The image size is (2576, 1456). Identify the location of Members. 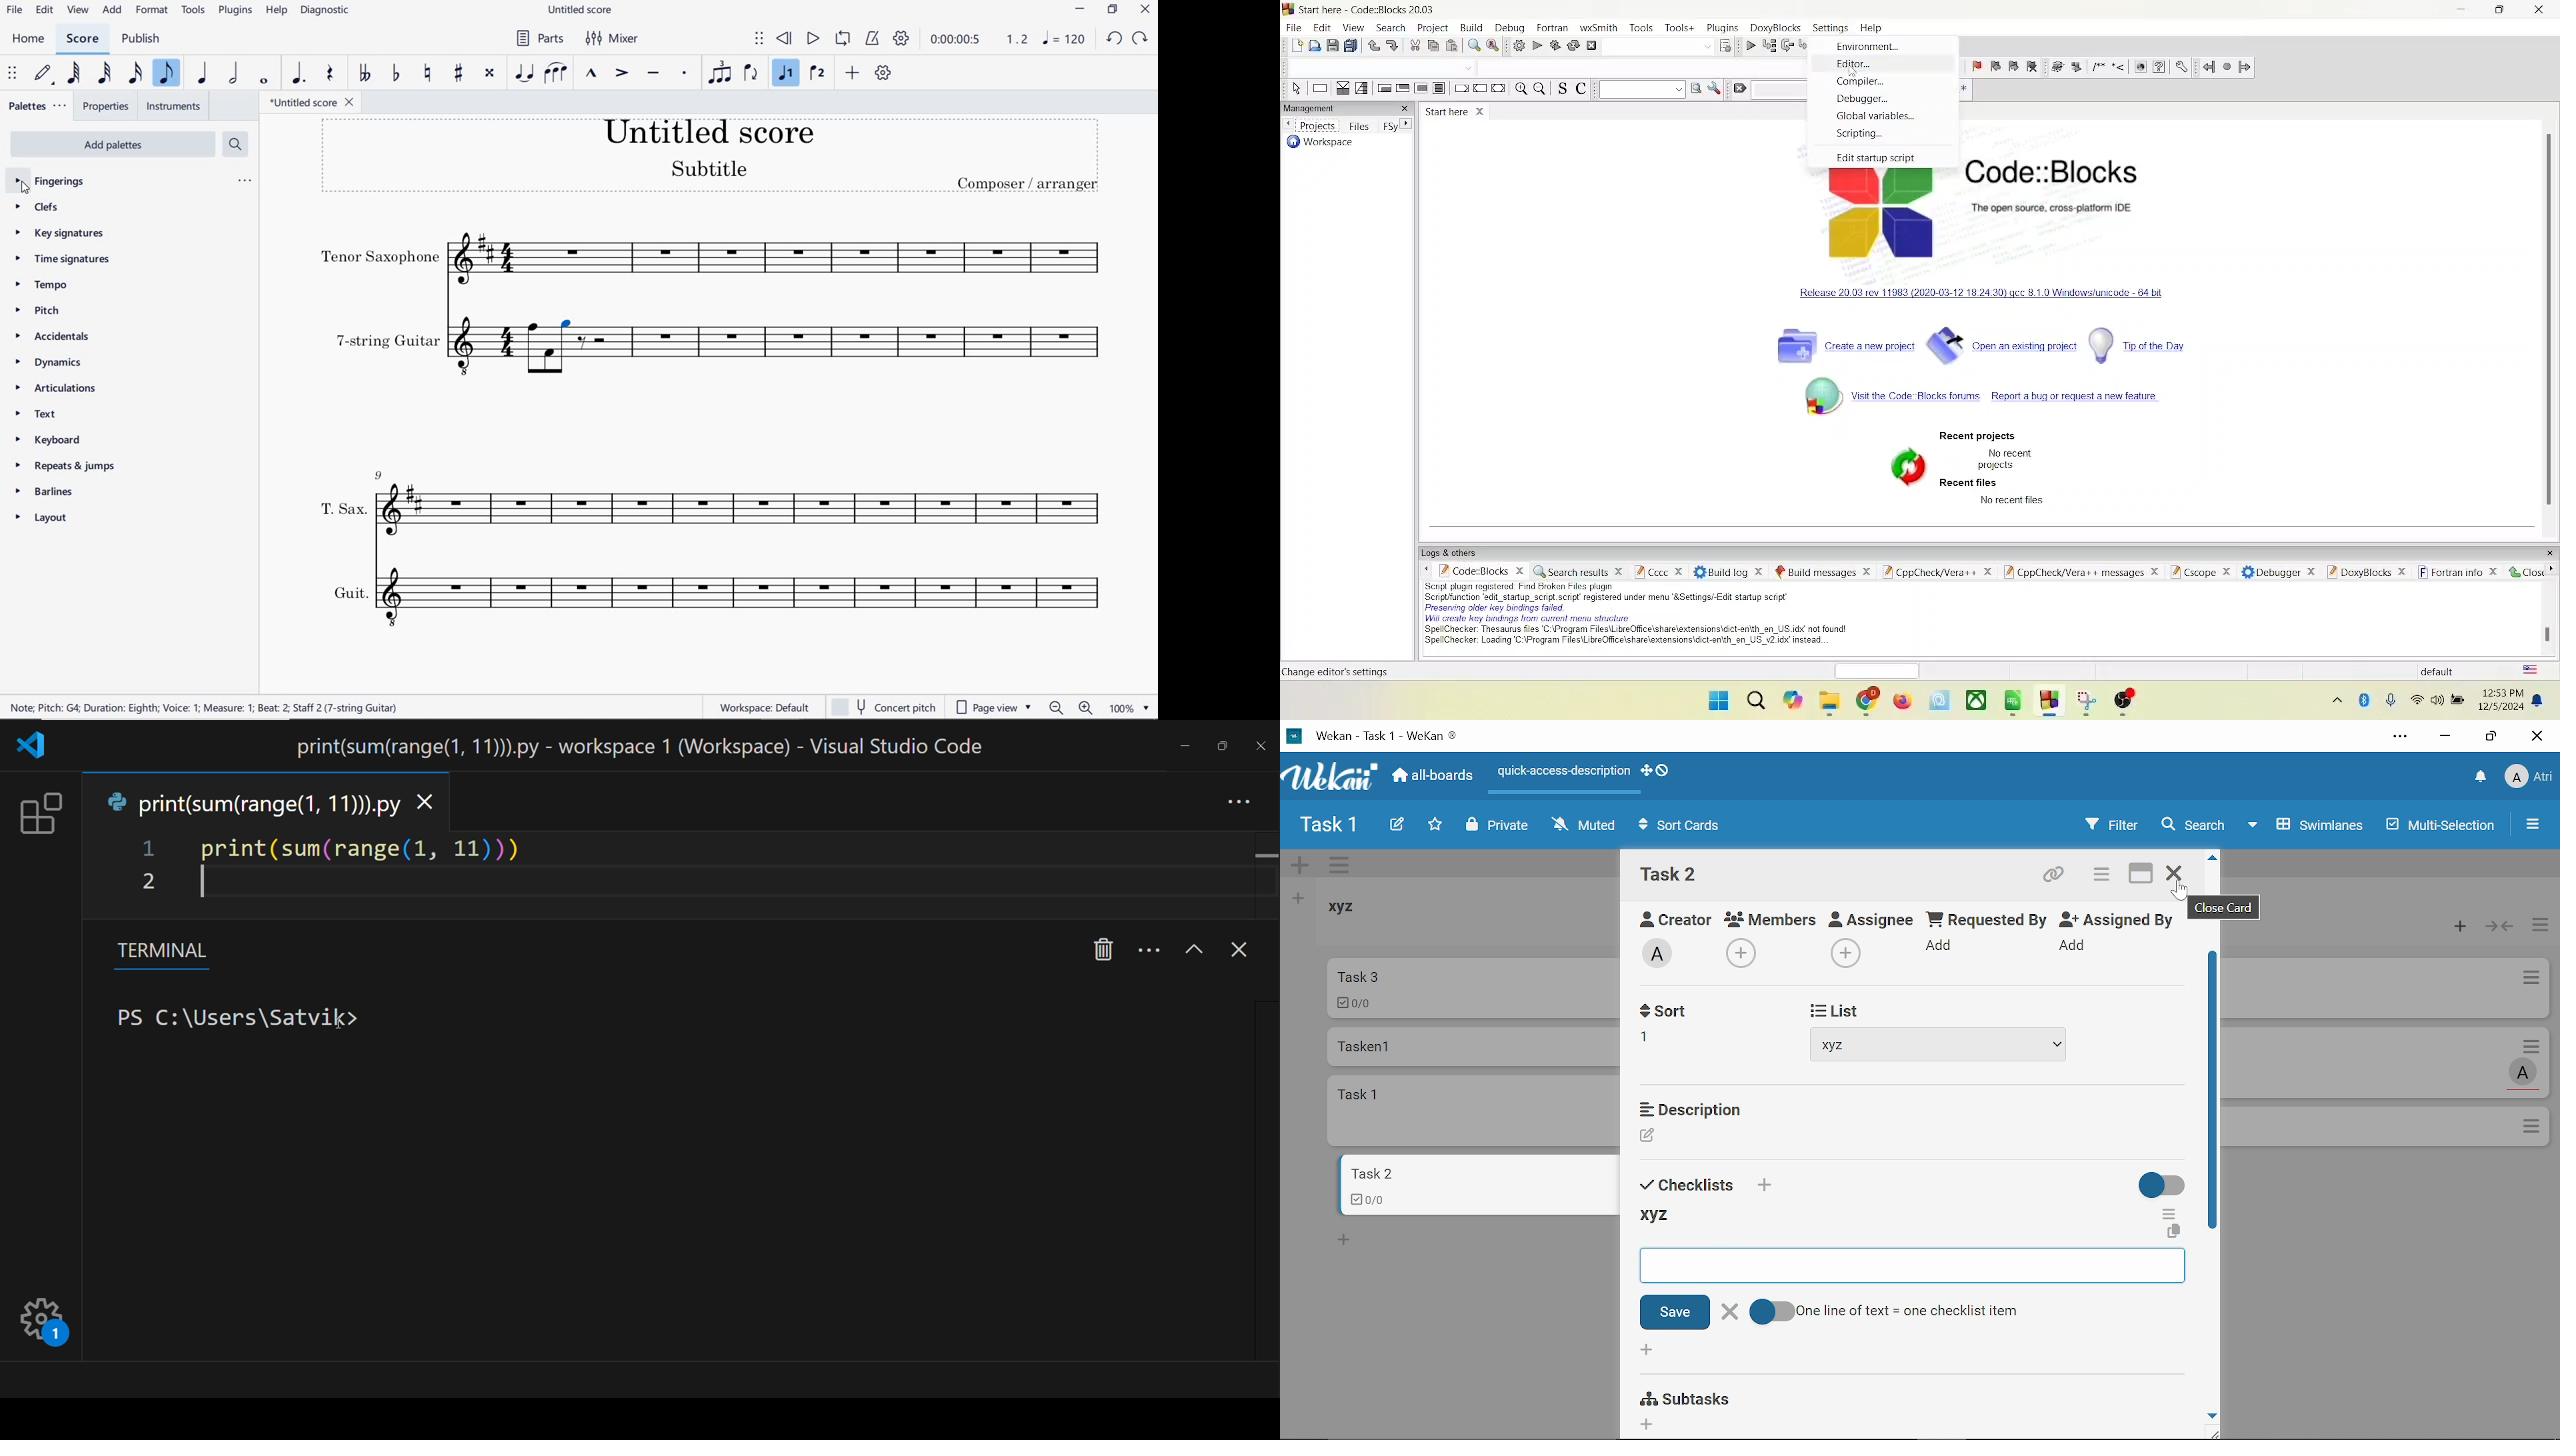
(1771, 918).